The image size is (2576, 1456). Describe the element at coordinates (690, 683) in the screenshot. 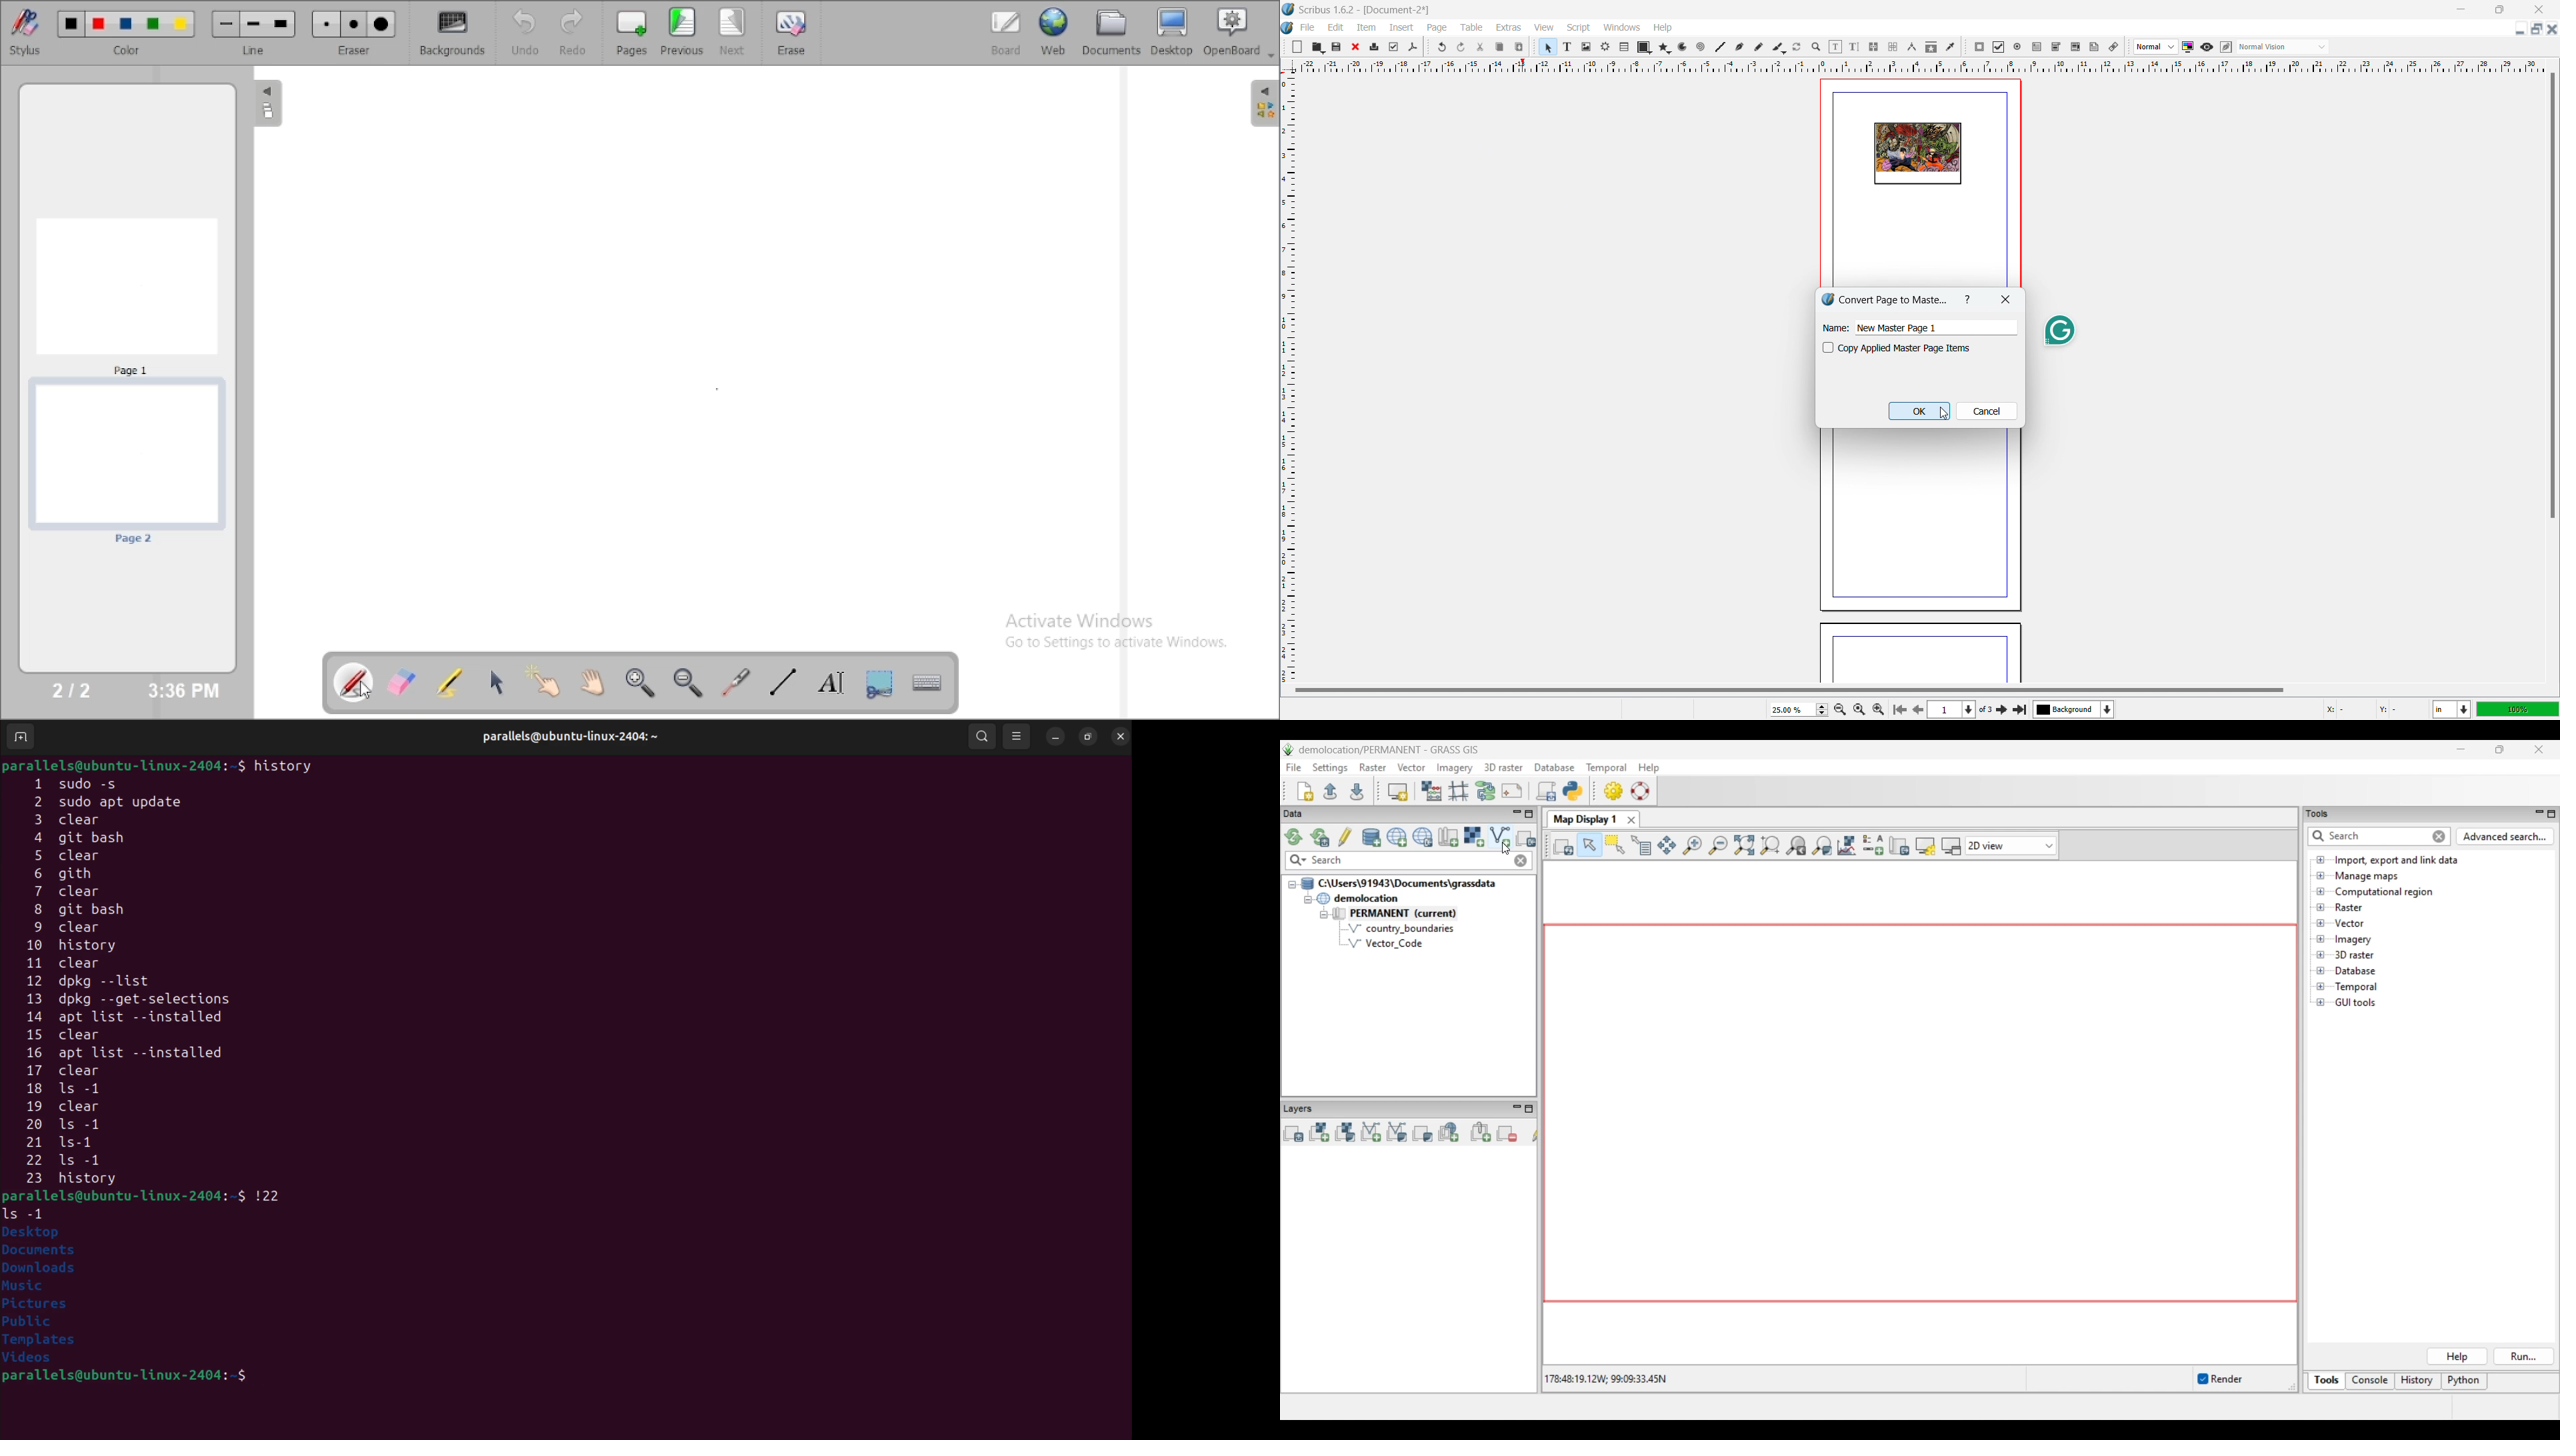

I see `zoom out` at that location.